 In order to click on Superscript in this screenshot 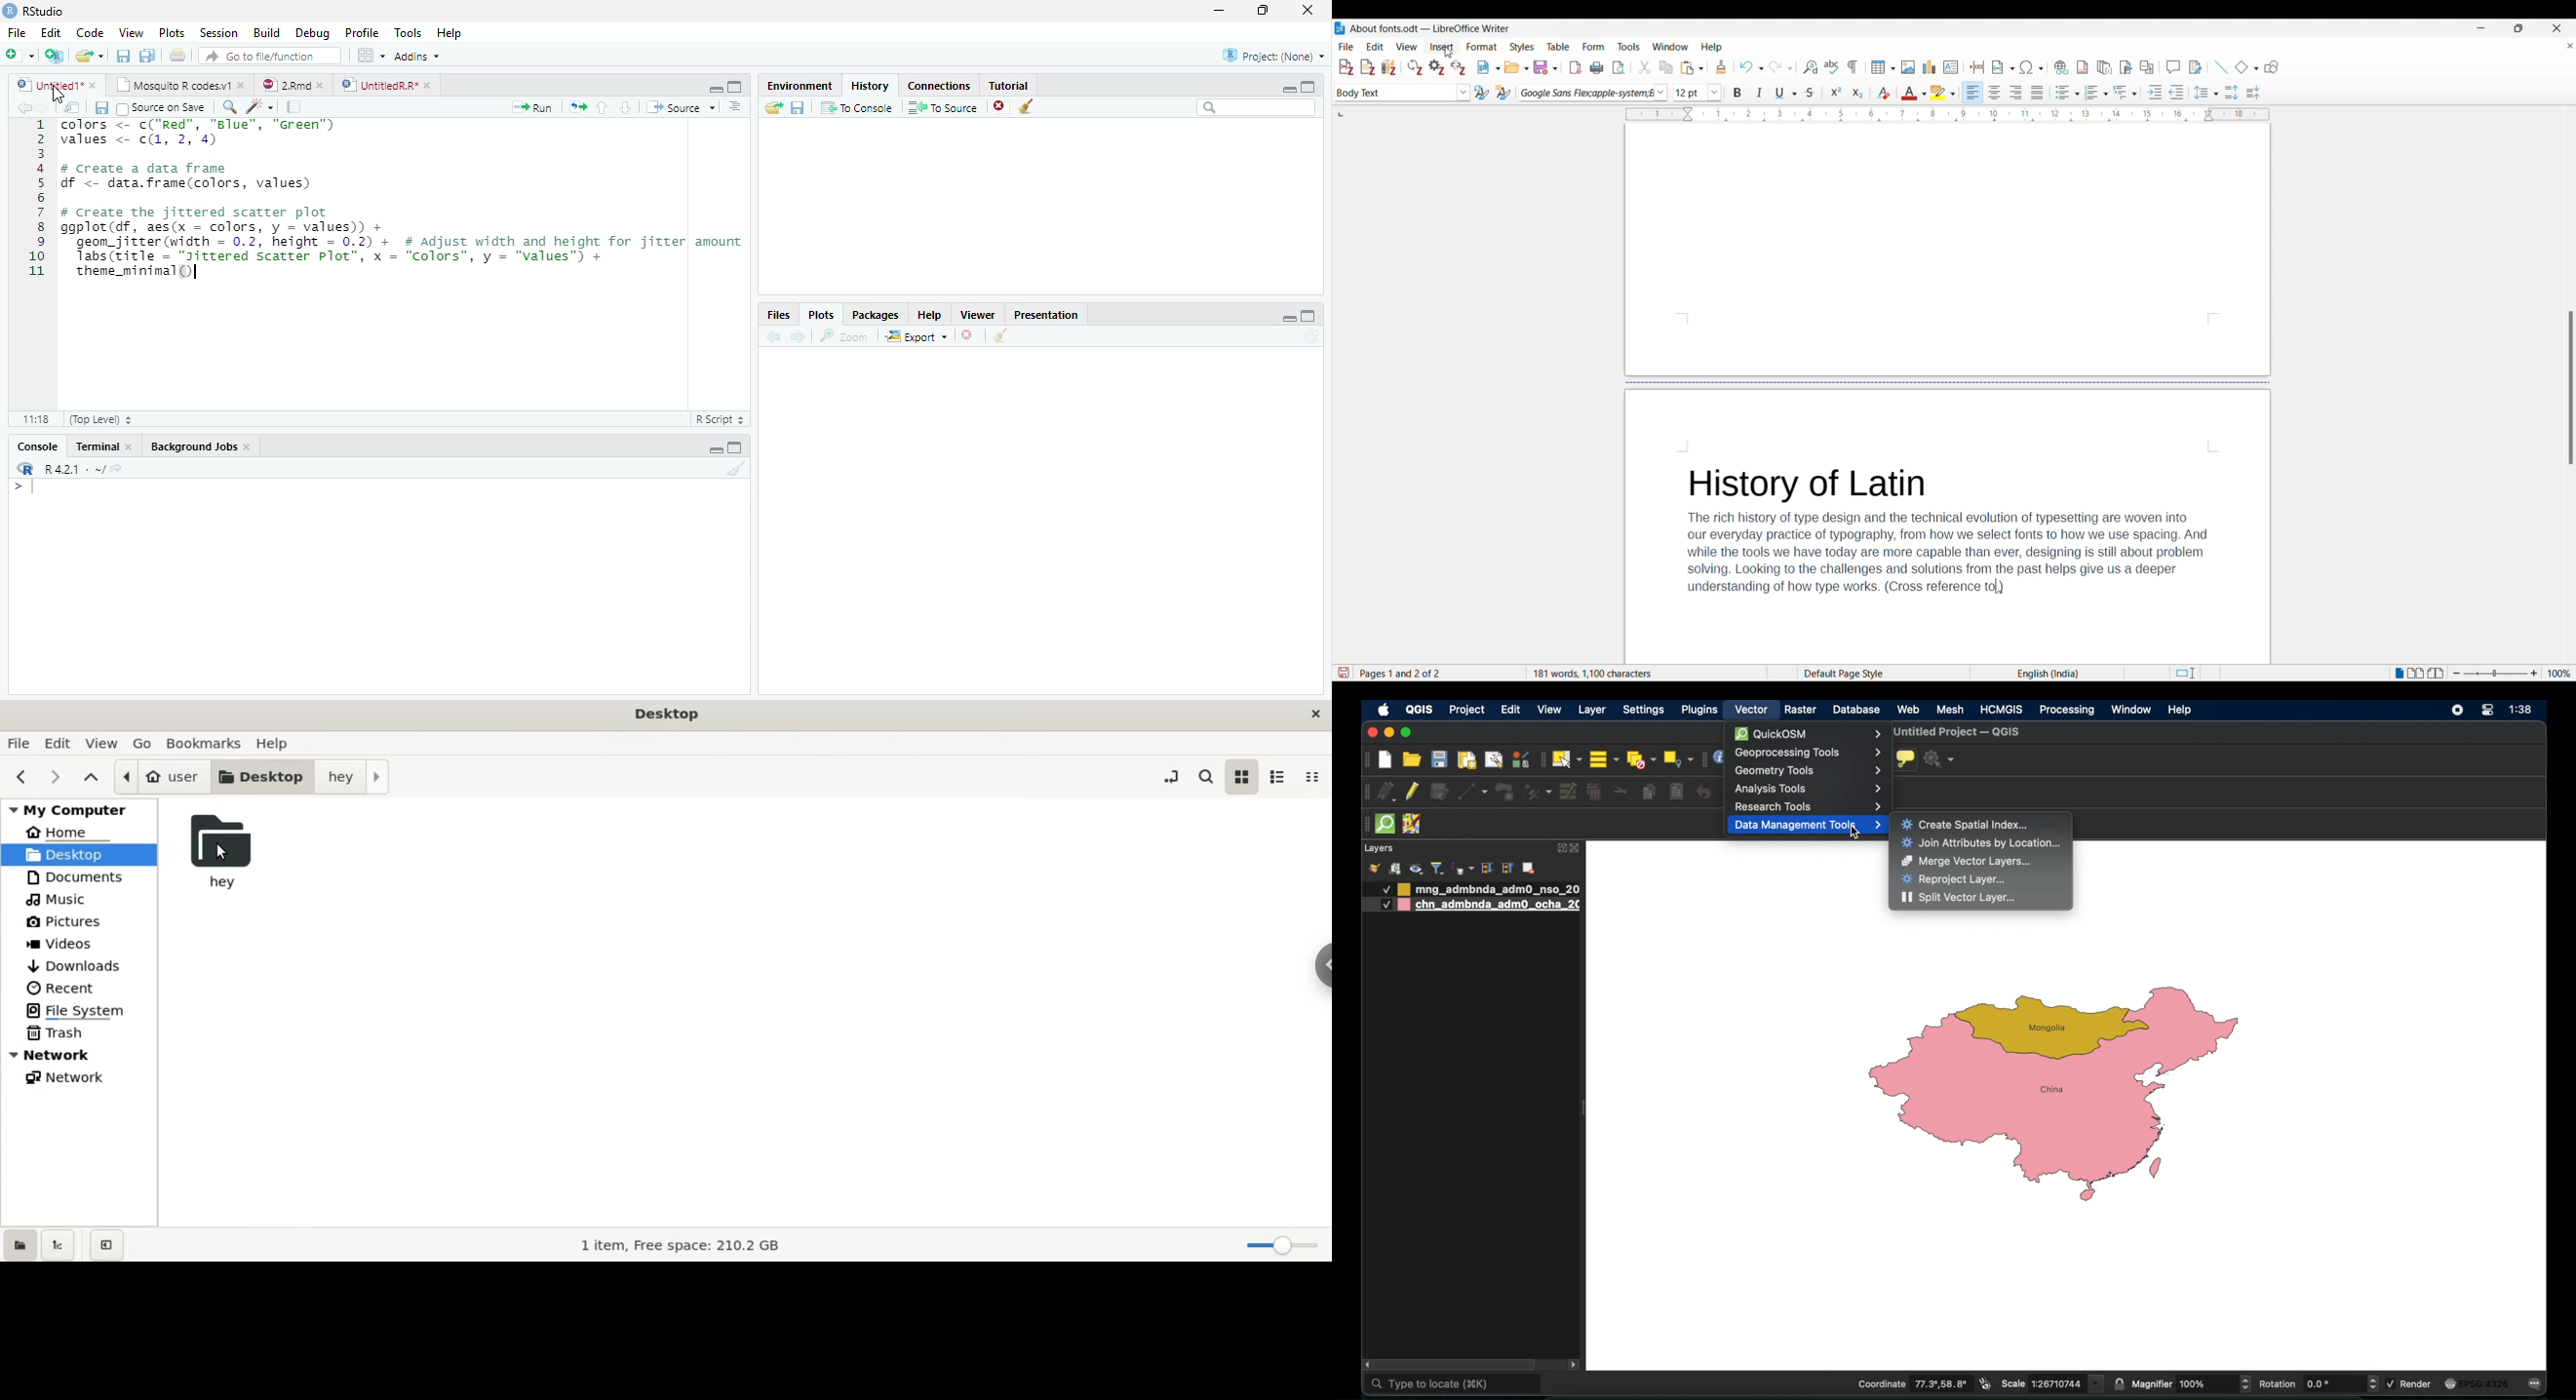, I will do `click(1837, 92)`.